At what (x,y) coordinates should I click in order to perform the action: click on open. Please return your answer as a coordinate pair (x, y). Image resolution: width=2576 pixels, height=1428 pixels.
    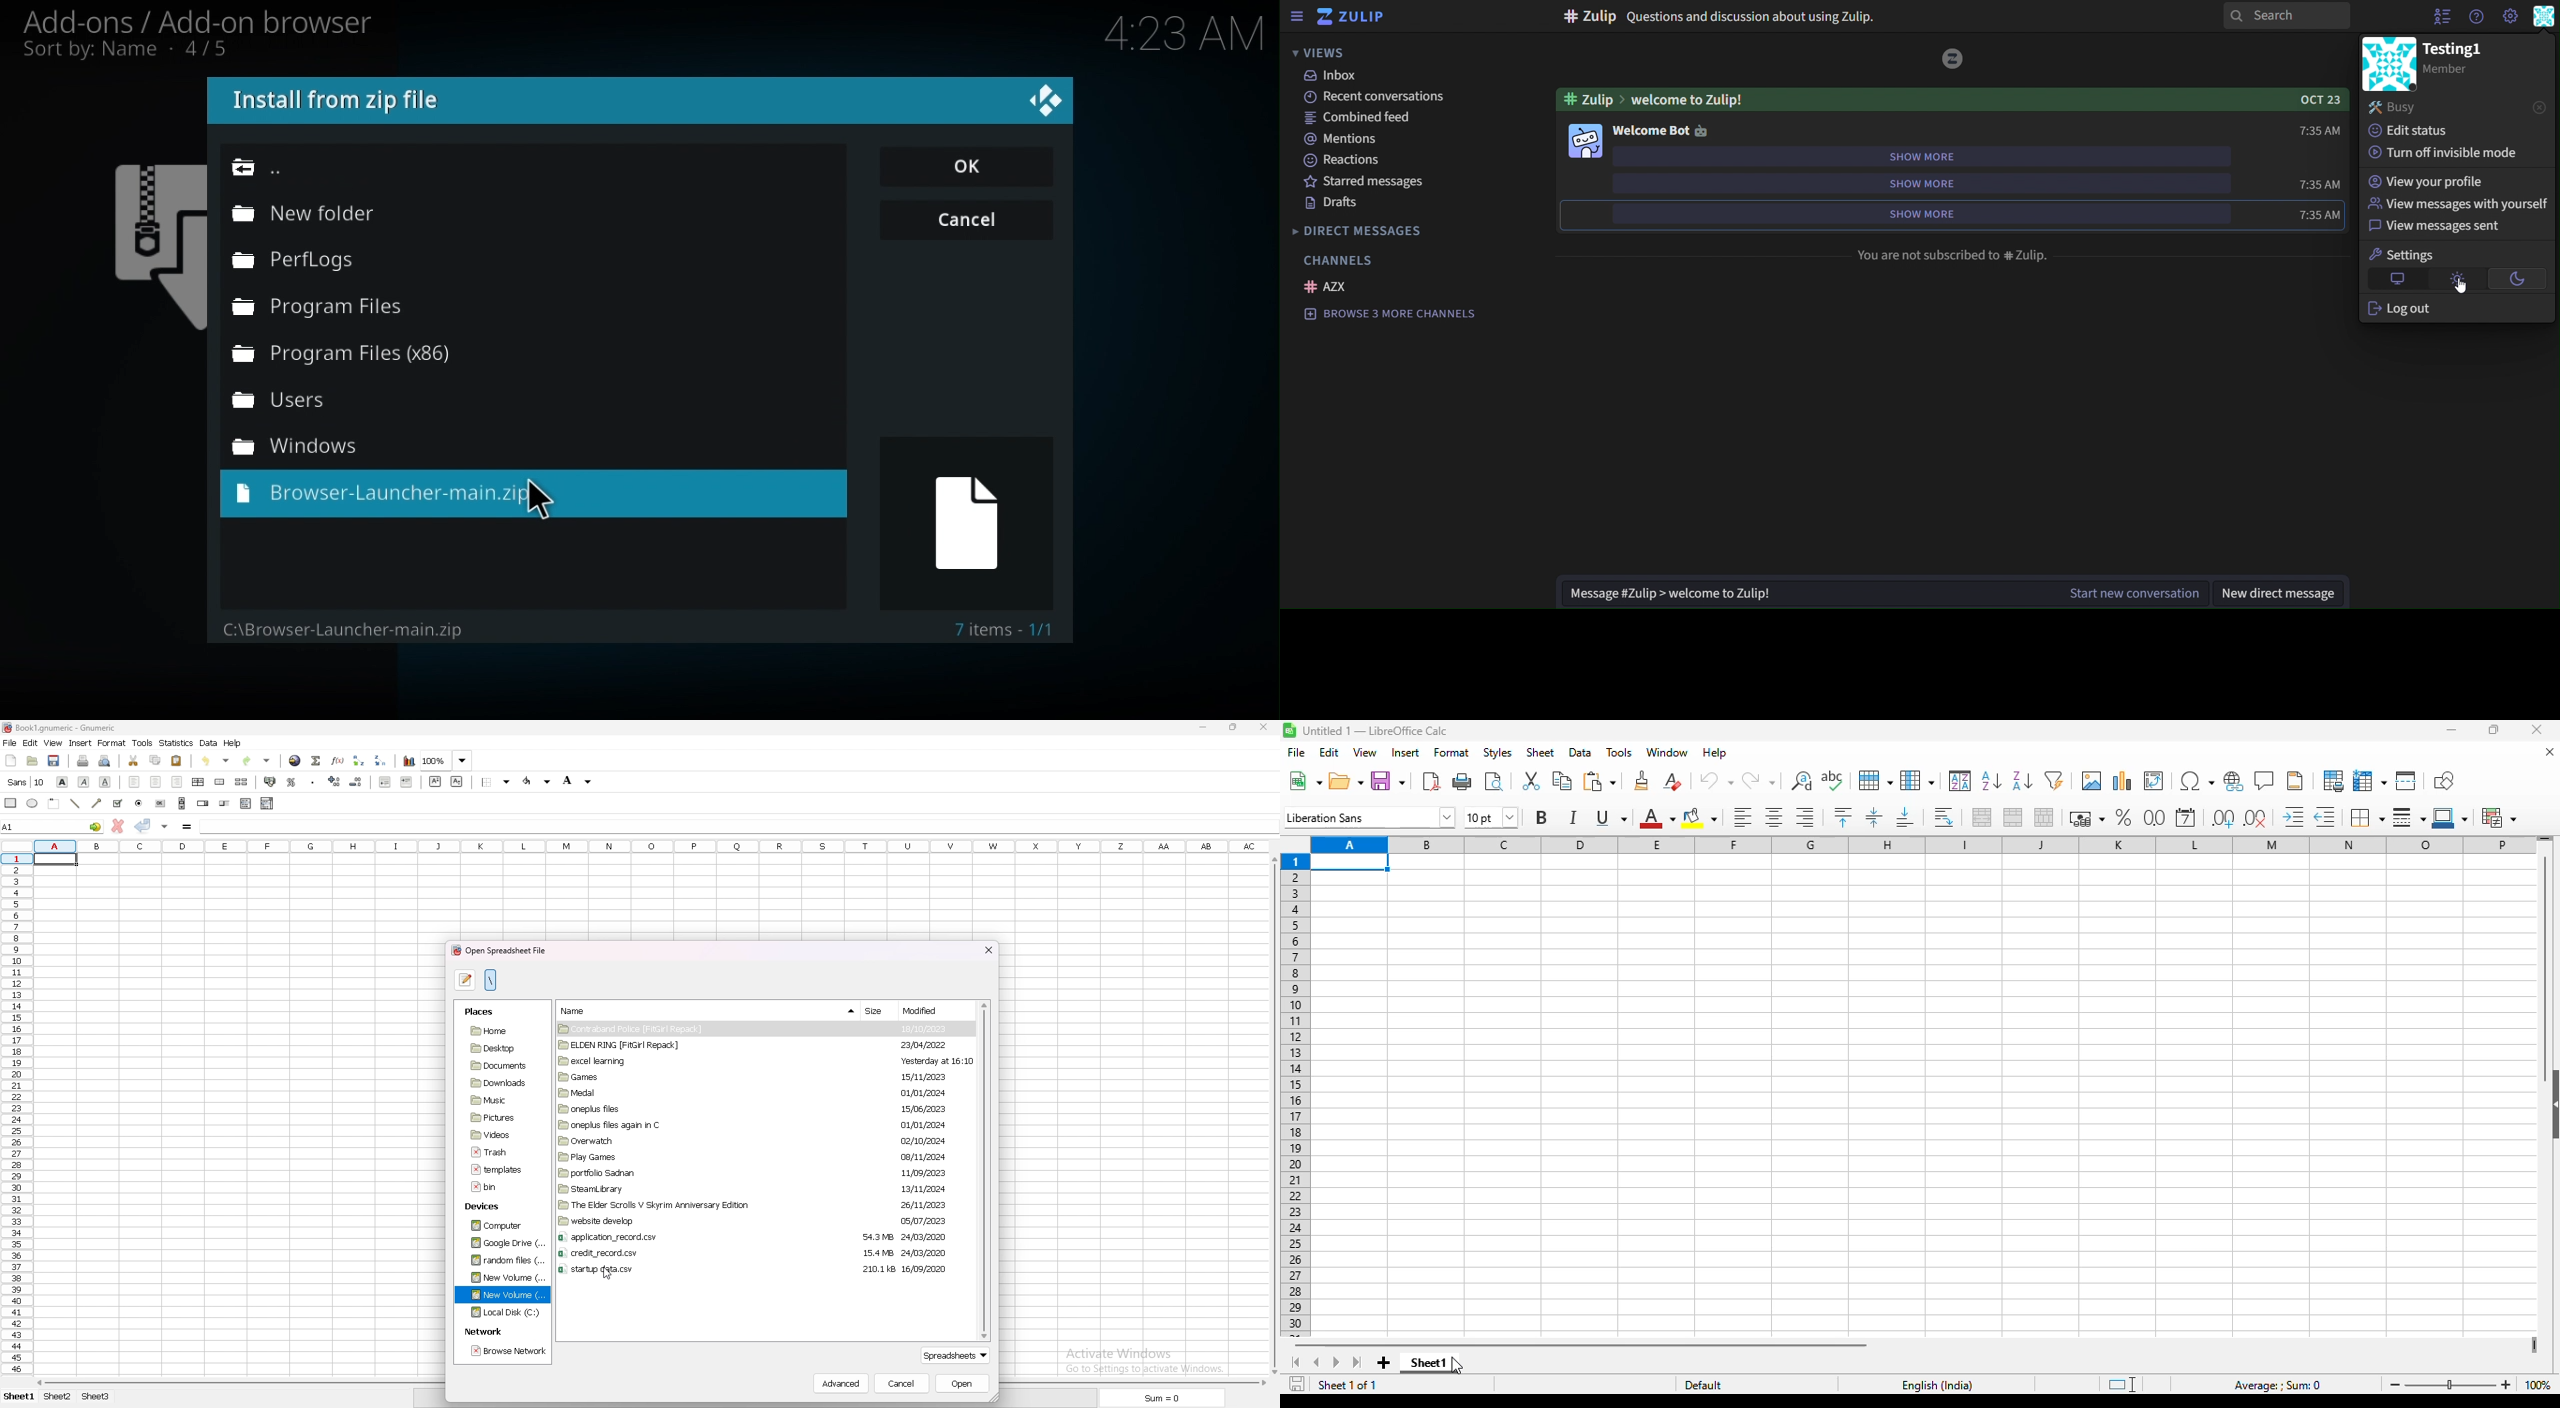
    Looking at the image, I should click on (1346, 782).